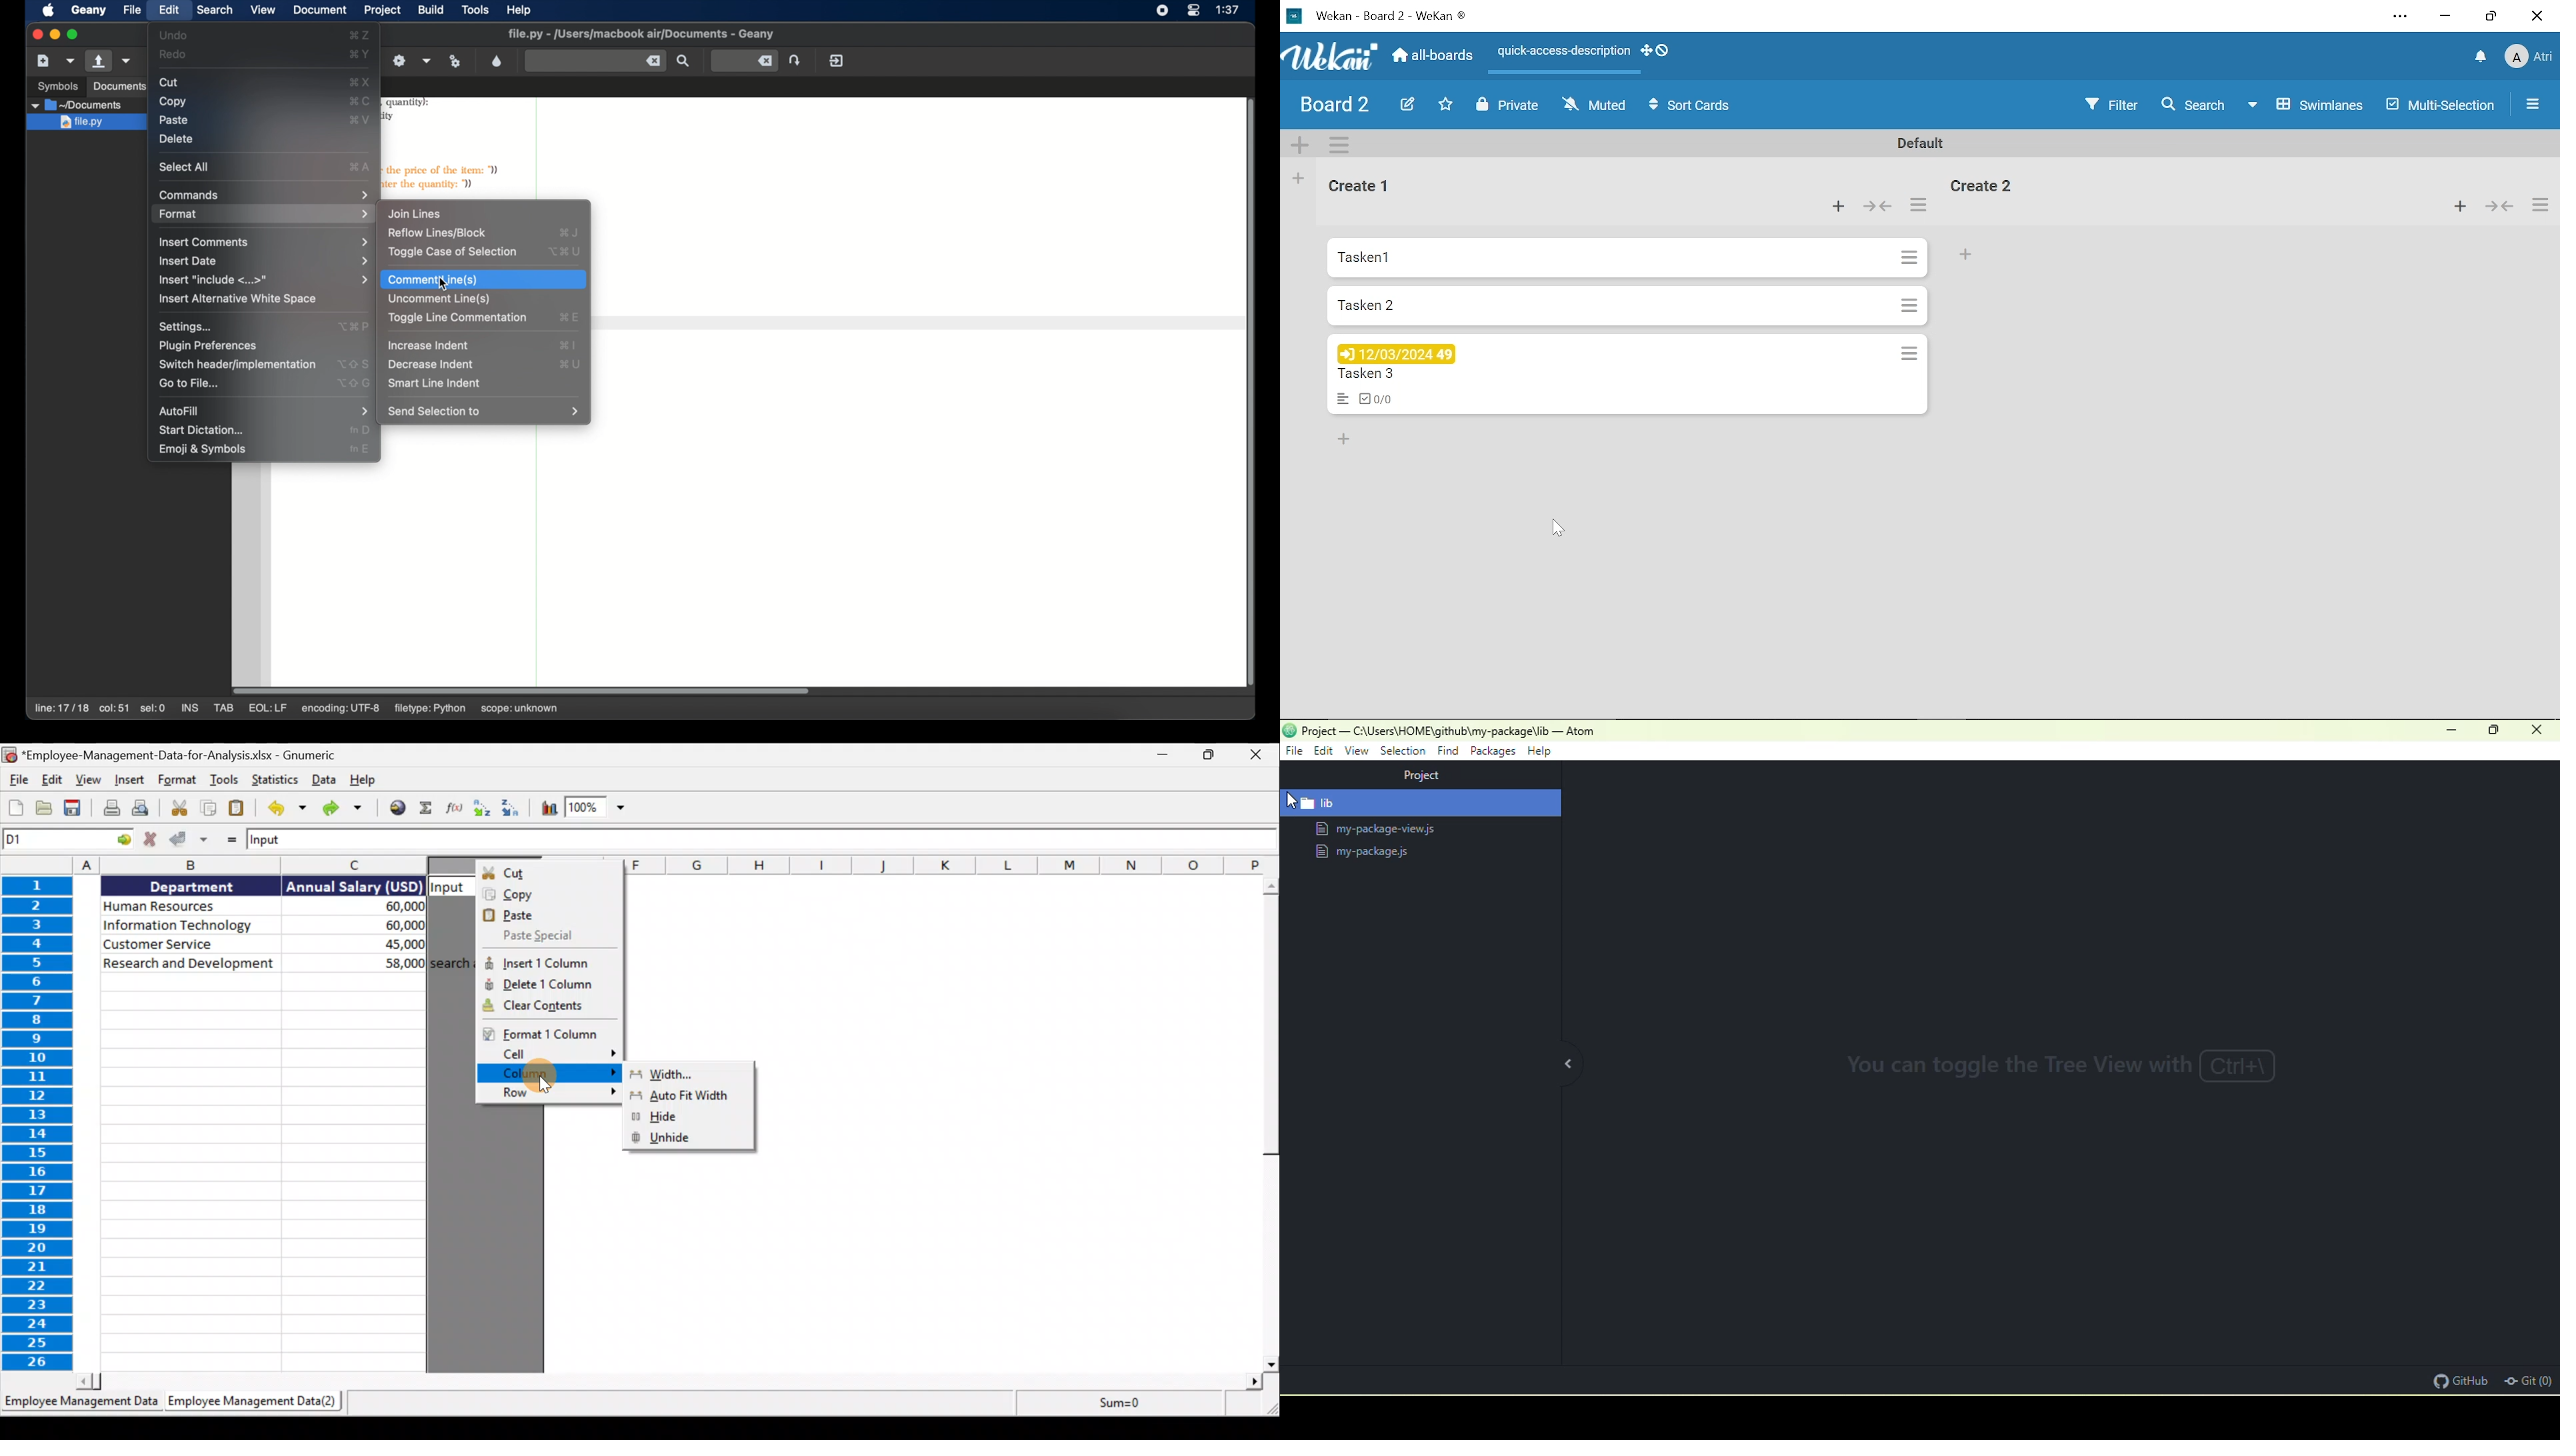 This screenshot has width=2576, height=1456. What do you see at coordinates (74, 807) in the screenshot?
I see `Save the current workbook` at bounding box center [74, 807].